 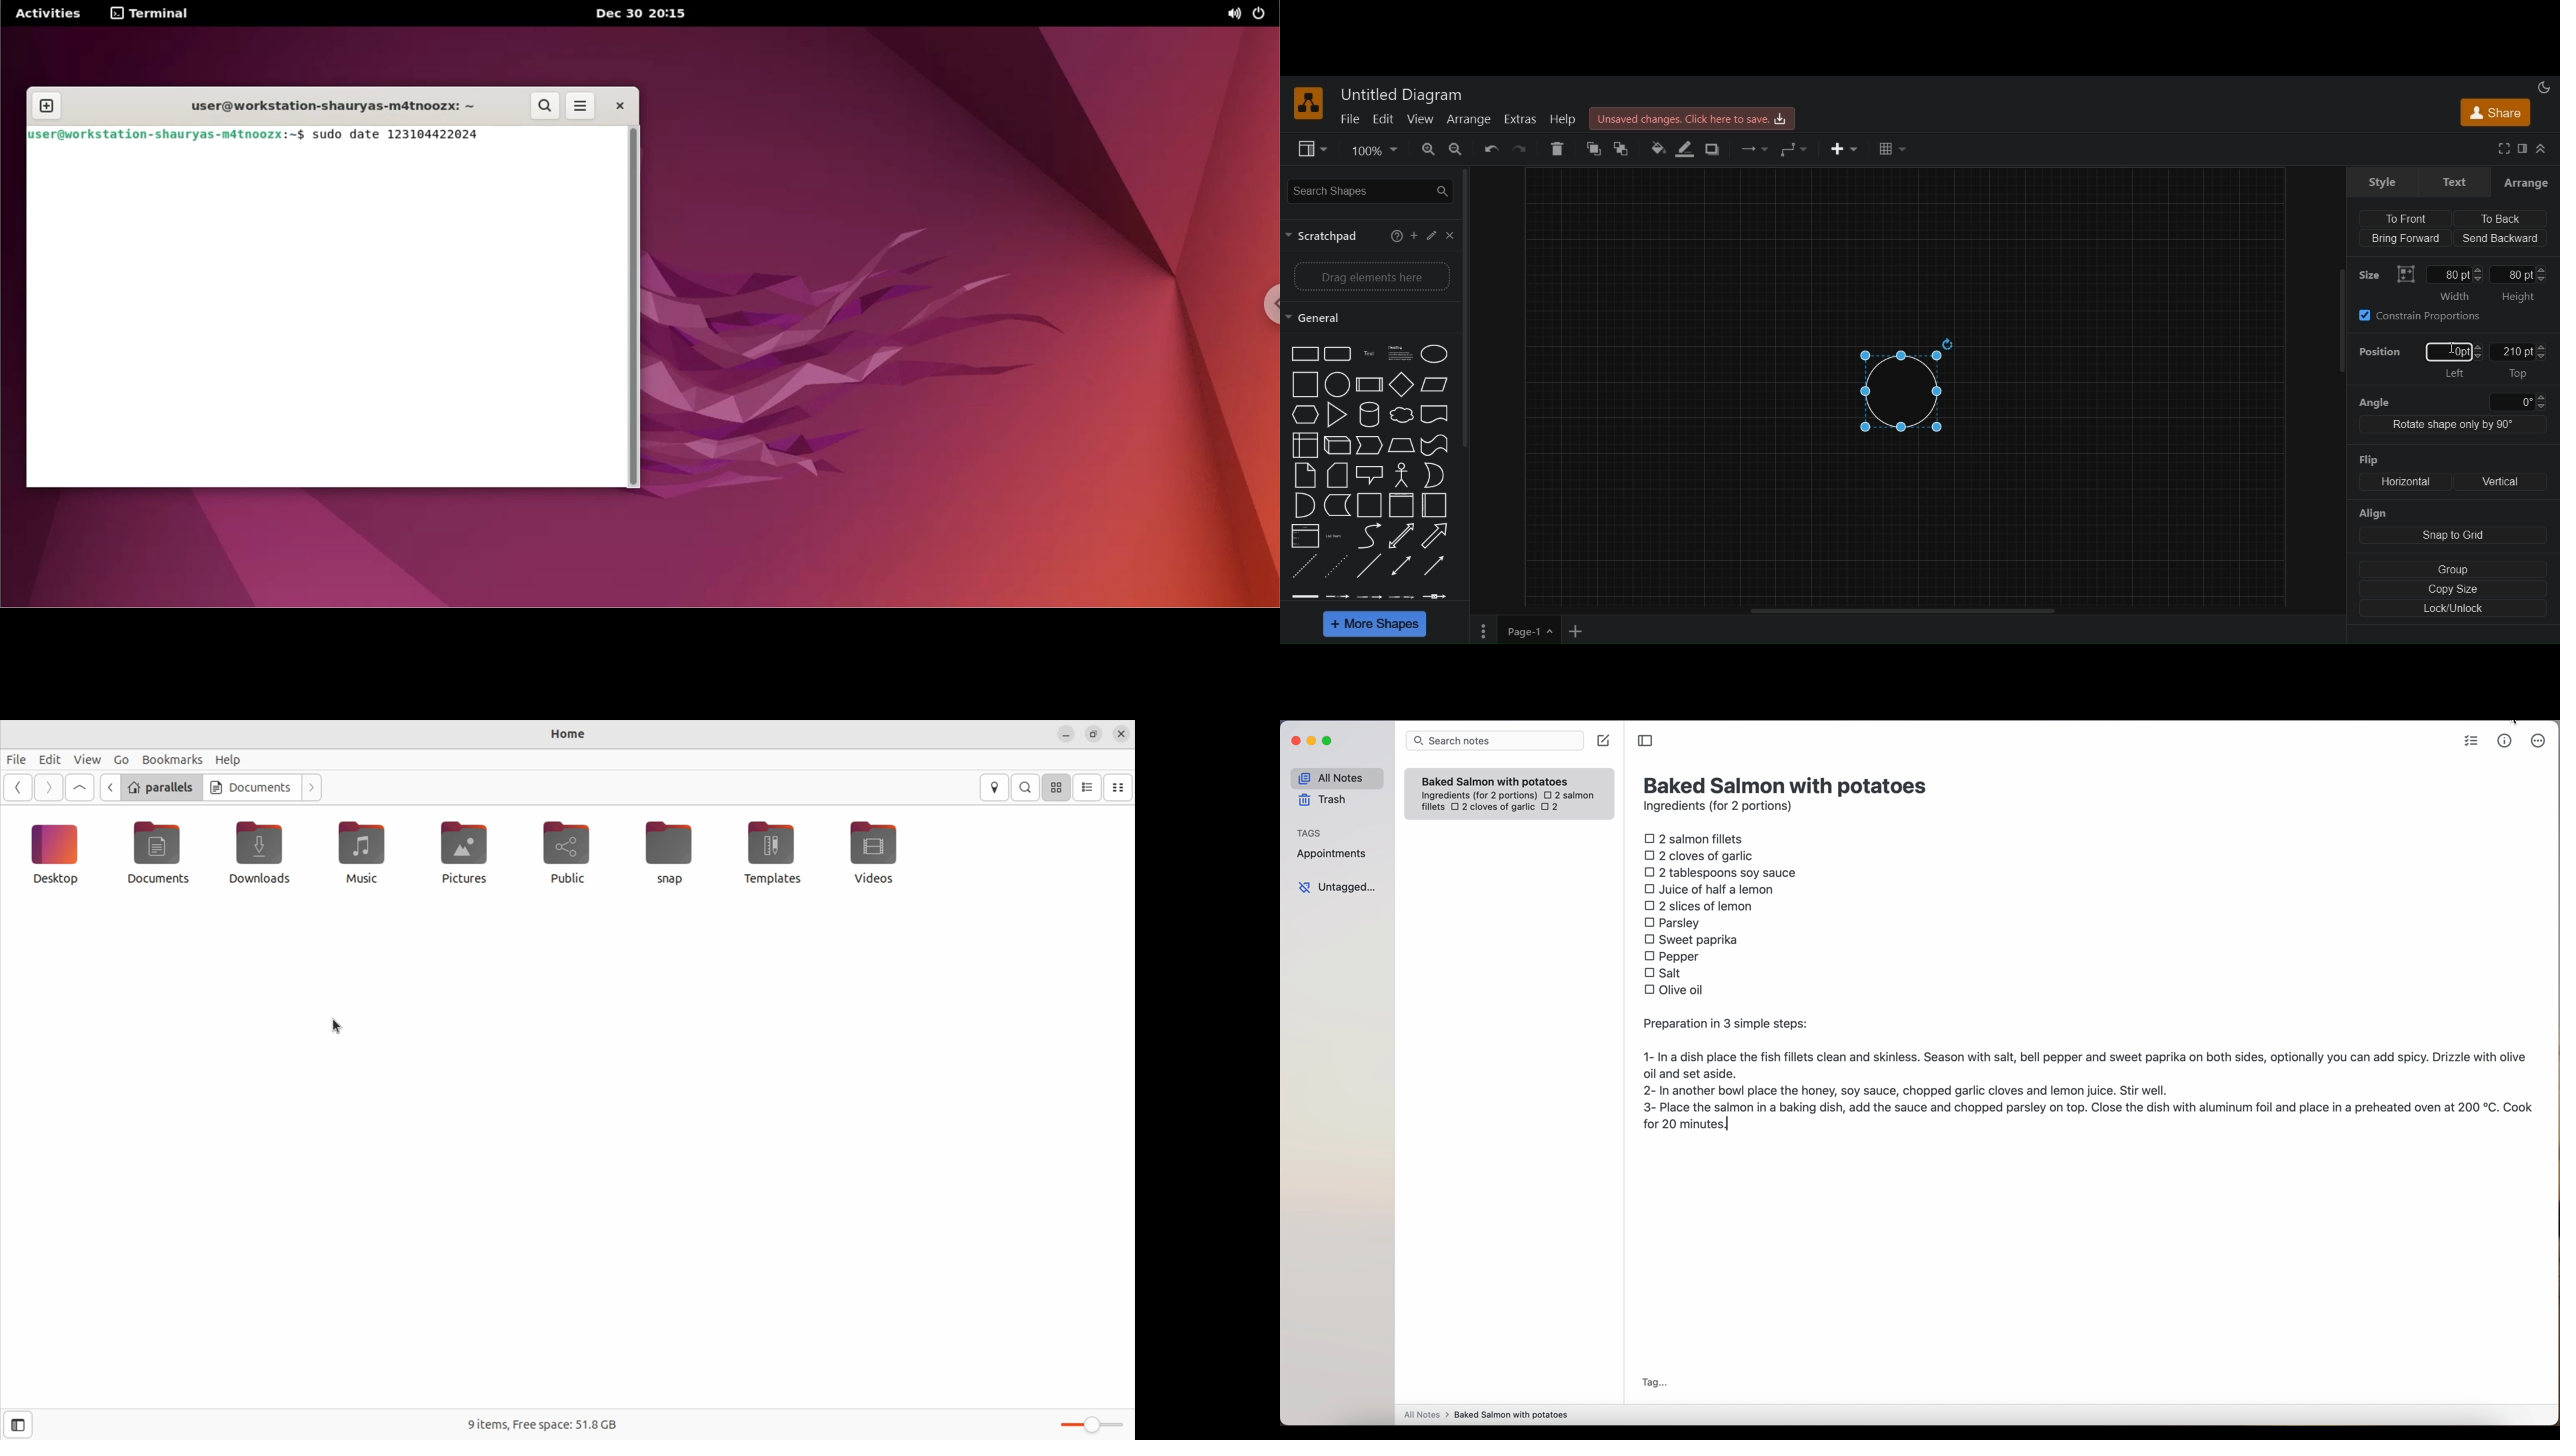 I want to click on file, so click(x=1350, y=119).